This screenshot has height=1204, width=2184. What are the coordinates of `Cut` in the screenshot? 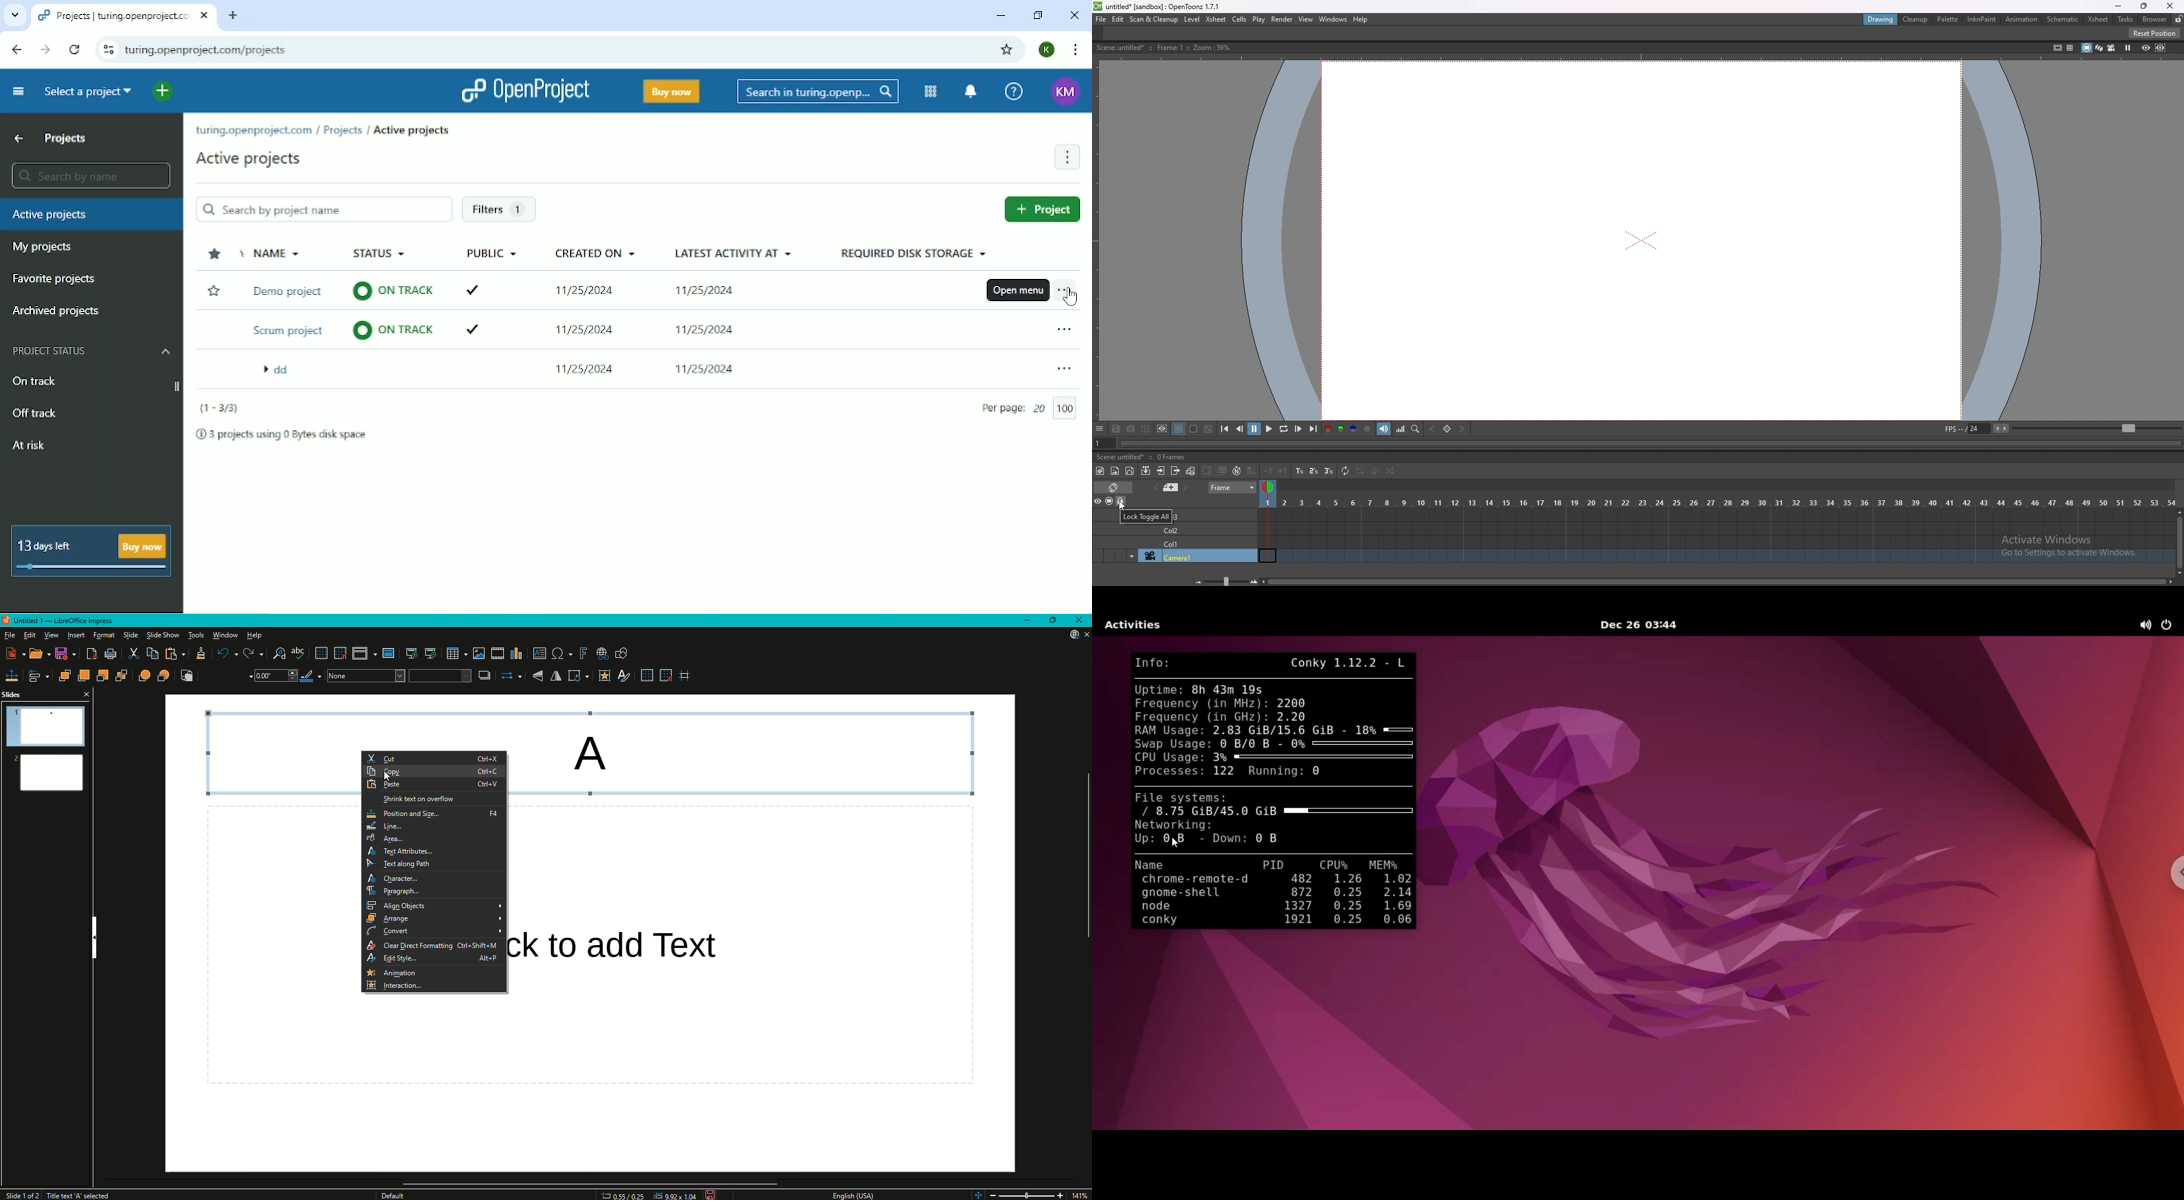 It's located at (434, 757).